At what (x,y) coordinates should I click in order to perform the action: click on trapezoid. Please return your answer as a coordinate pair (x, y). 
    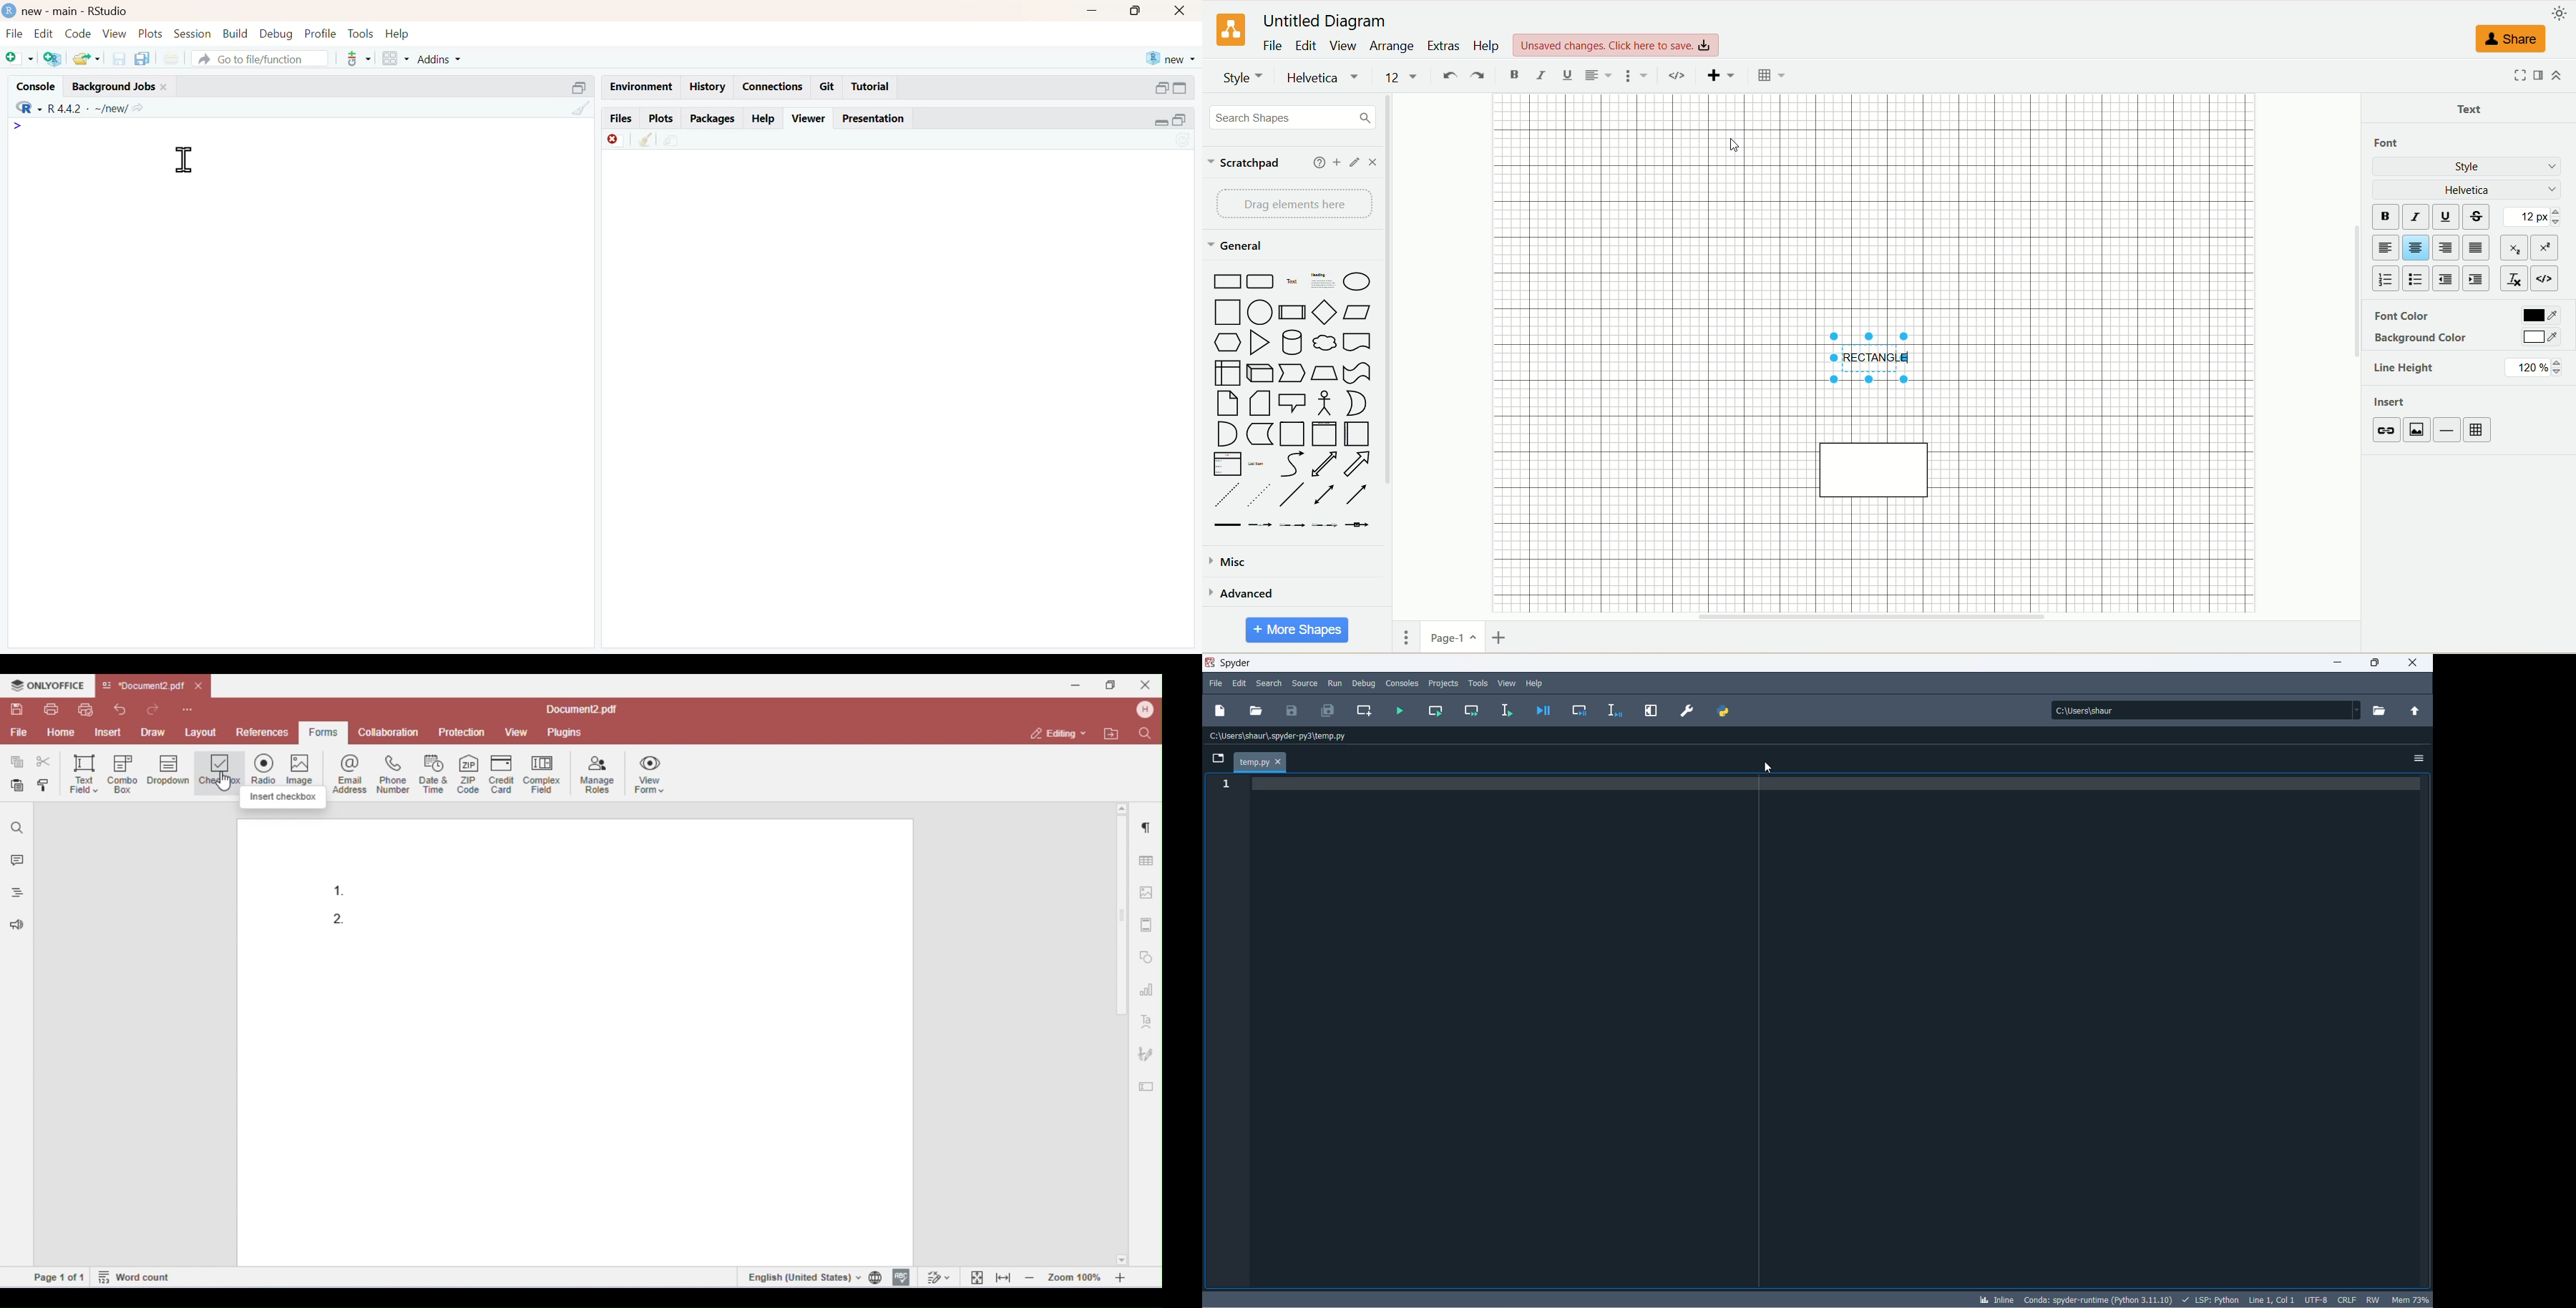
    Looking at the image, I should click on (1323, 373).